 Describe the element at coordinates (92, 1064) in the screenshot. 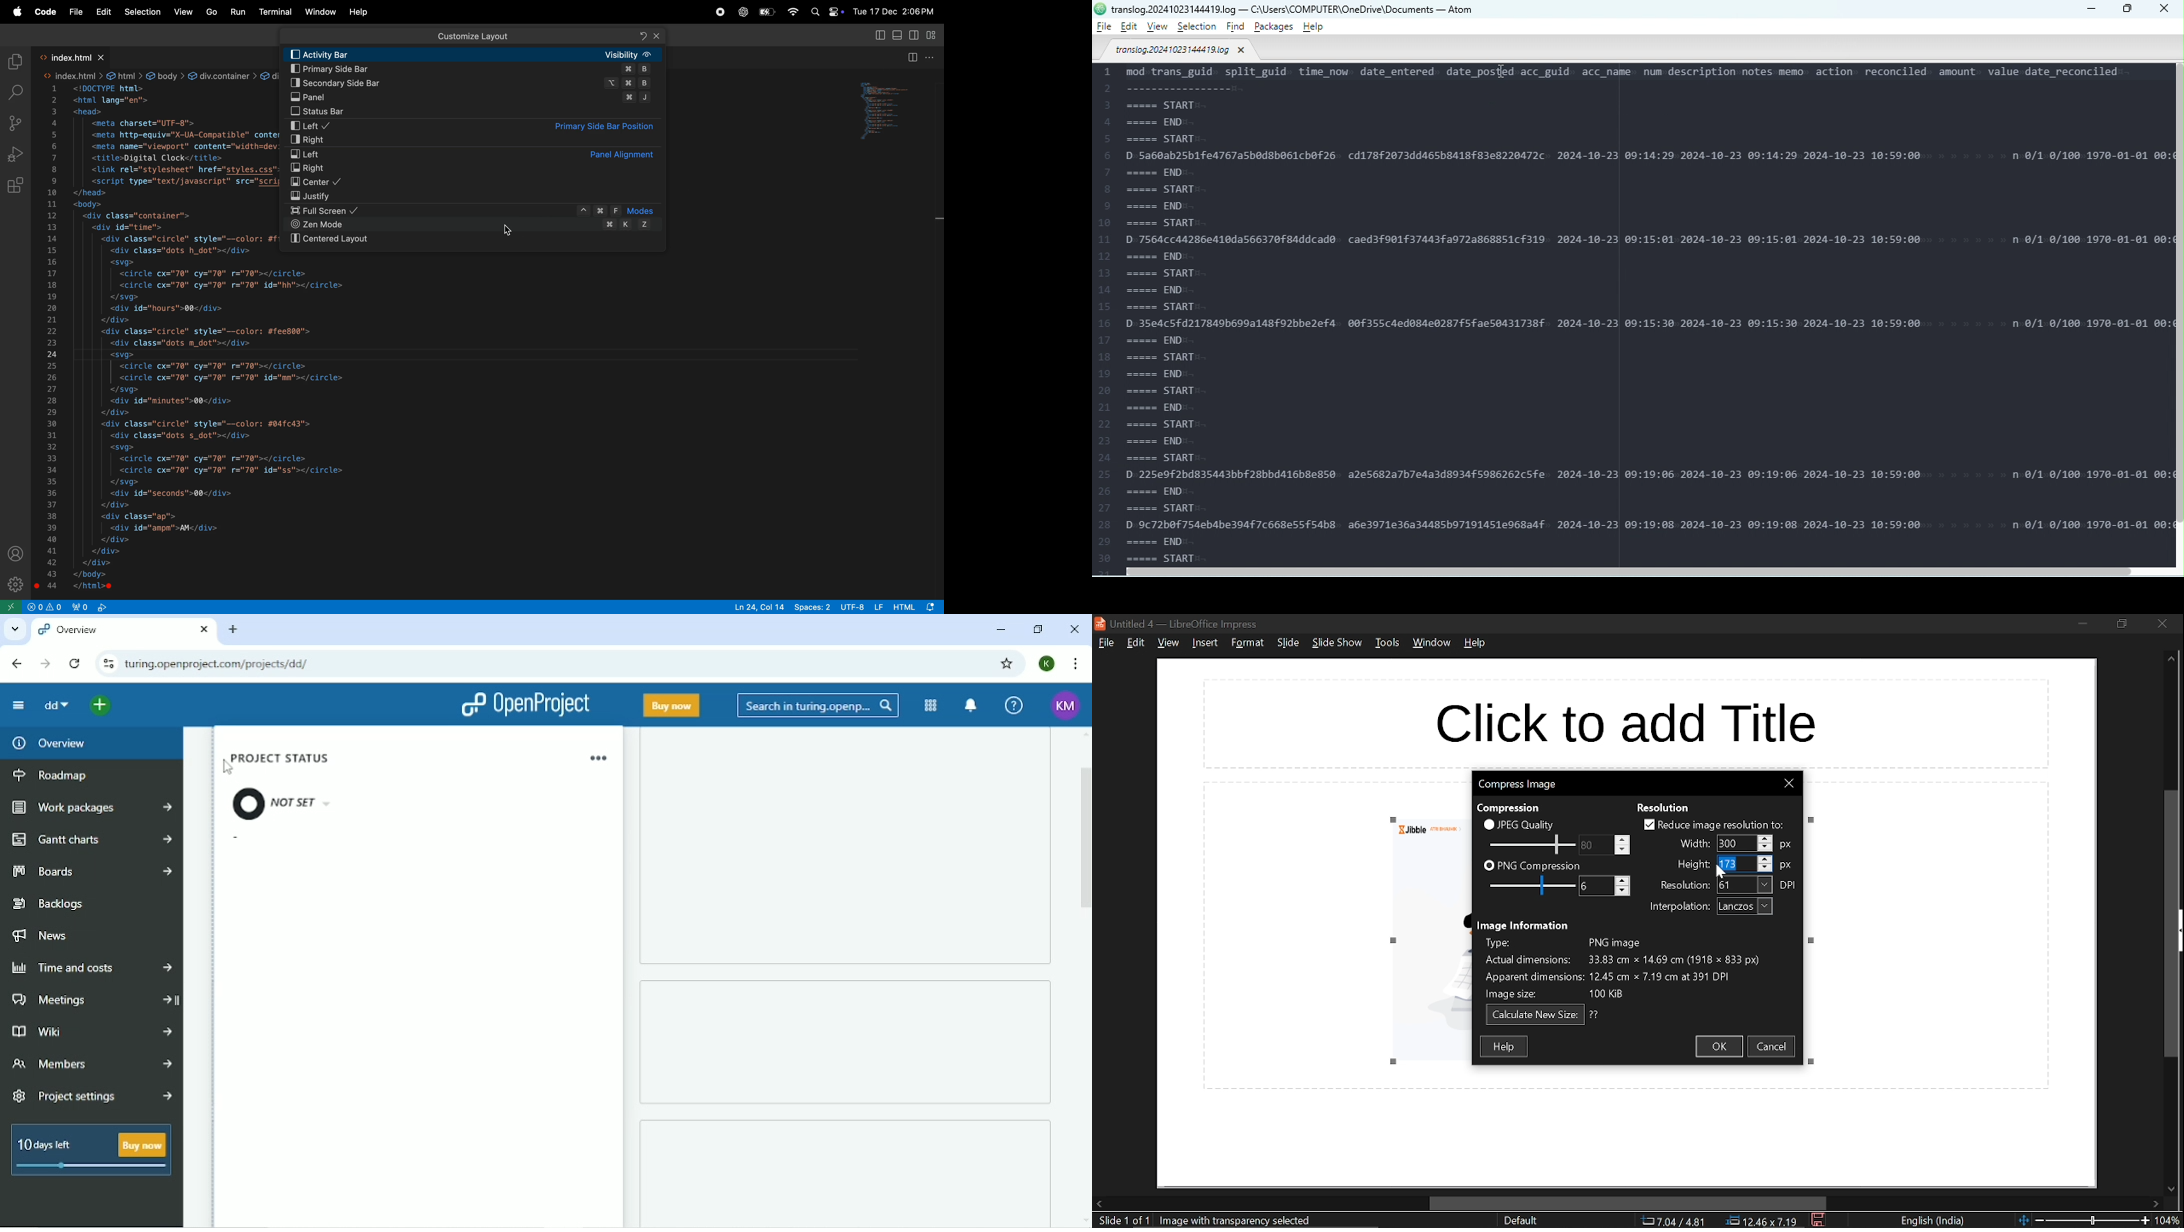

I see `Members` at that location.